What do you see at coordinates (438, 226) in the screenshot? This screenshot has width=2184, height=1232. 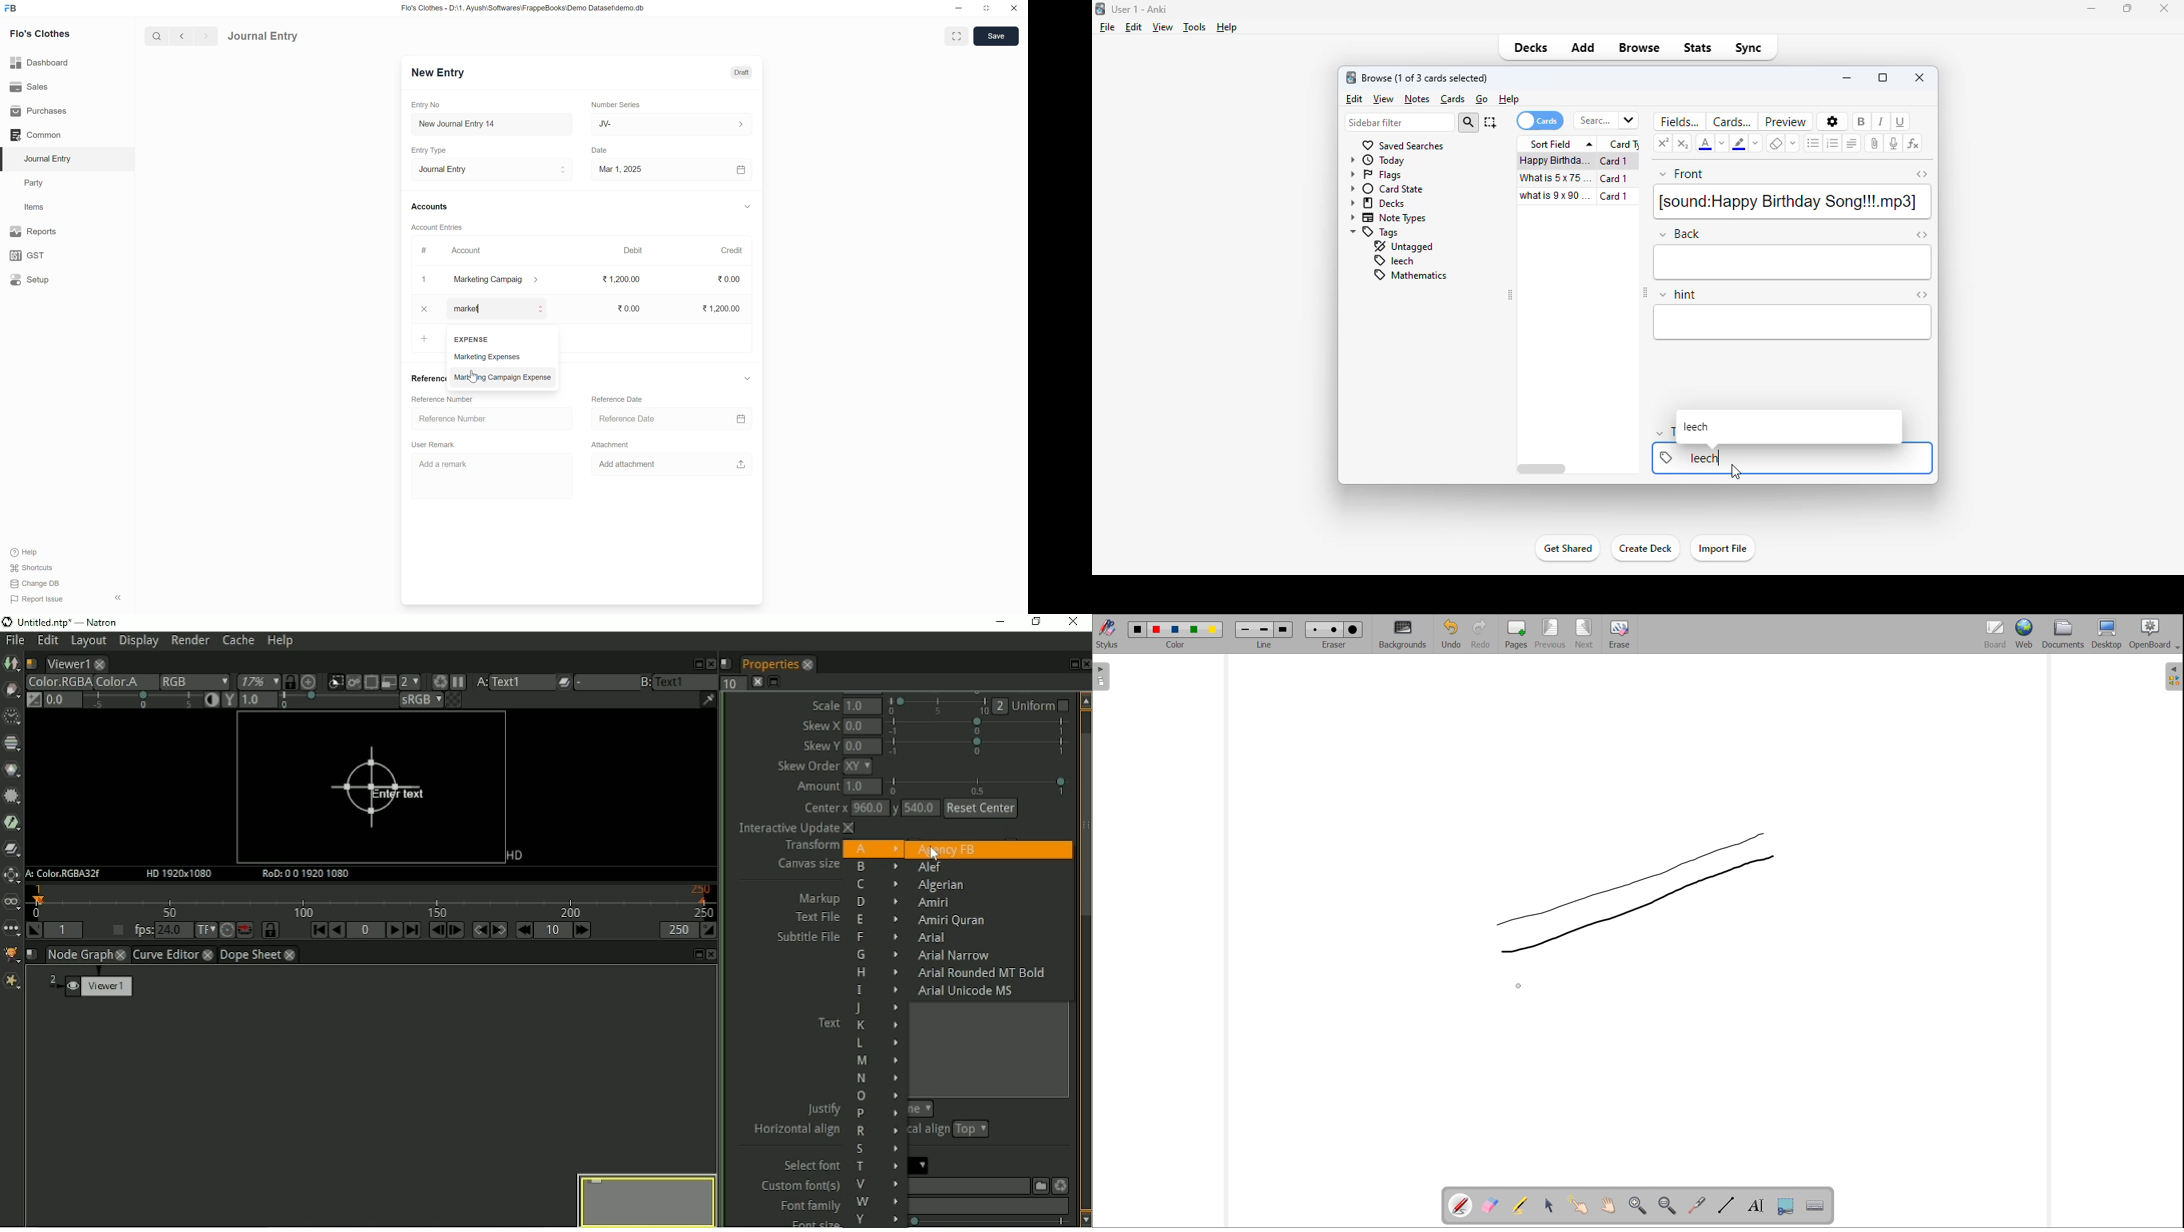 I see `Account Entries` at bounding box center [438, 226].